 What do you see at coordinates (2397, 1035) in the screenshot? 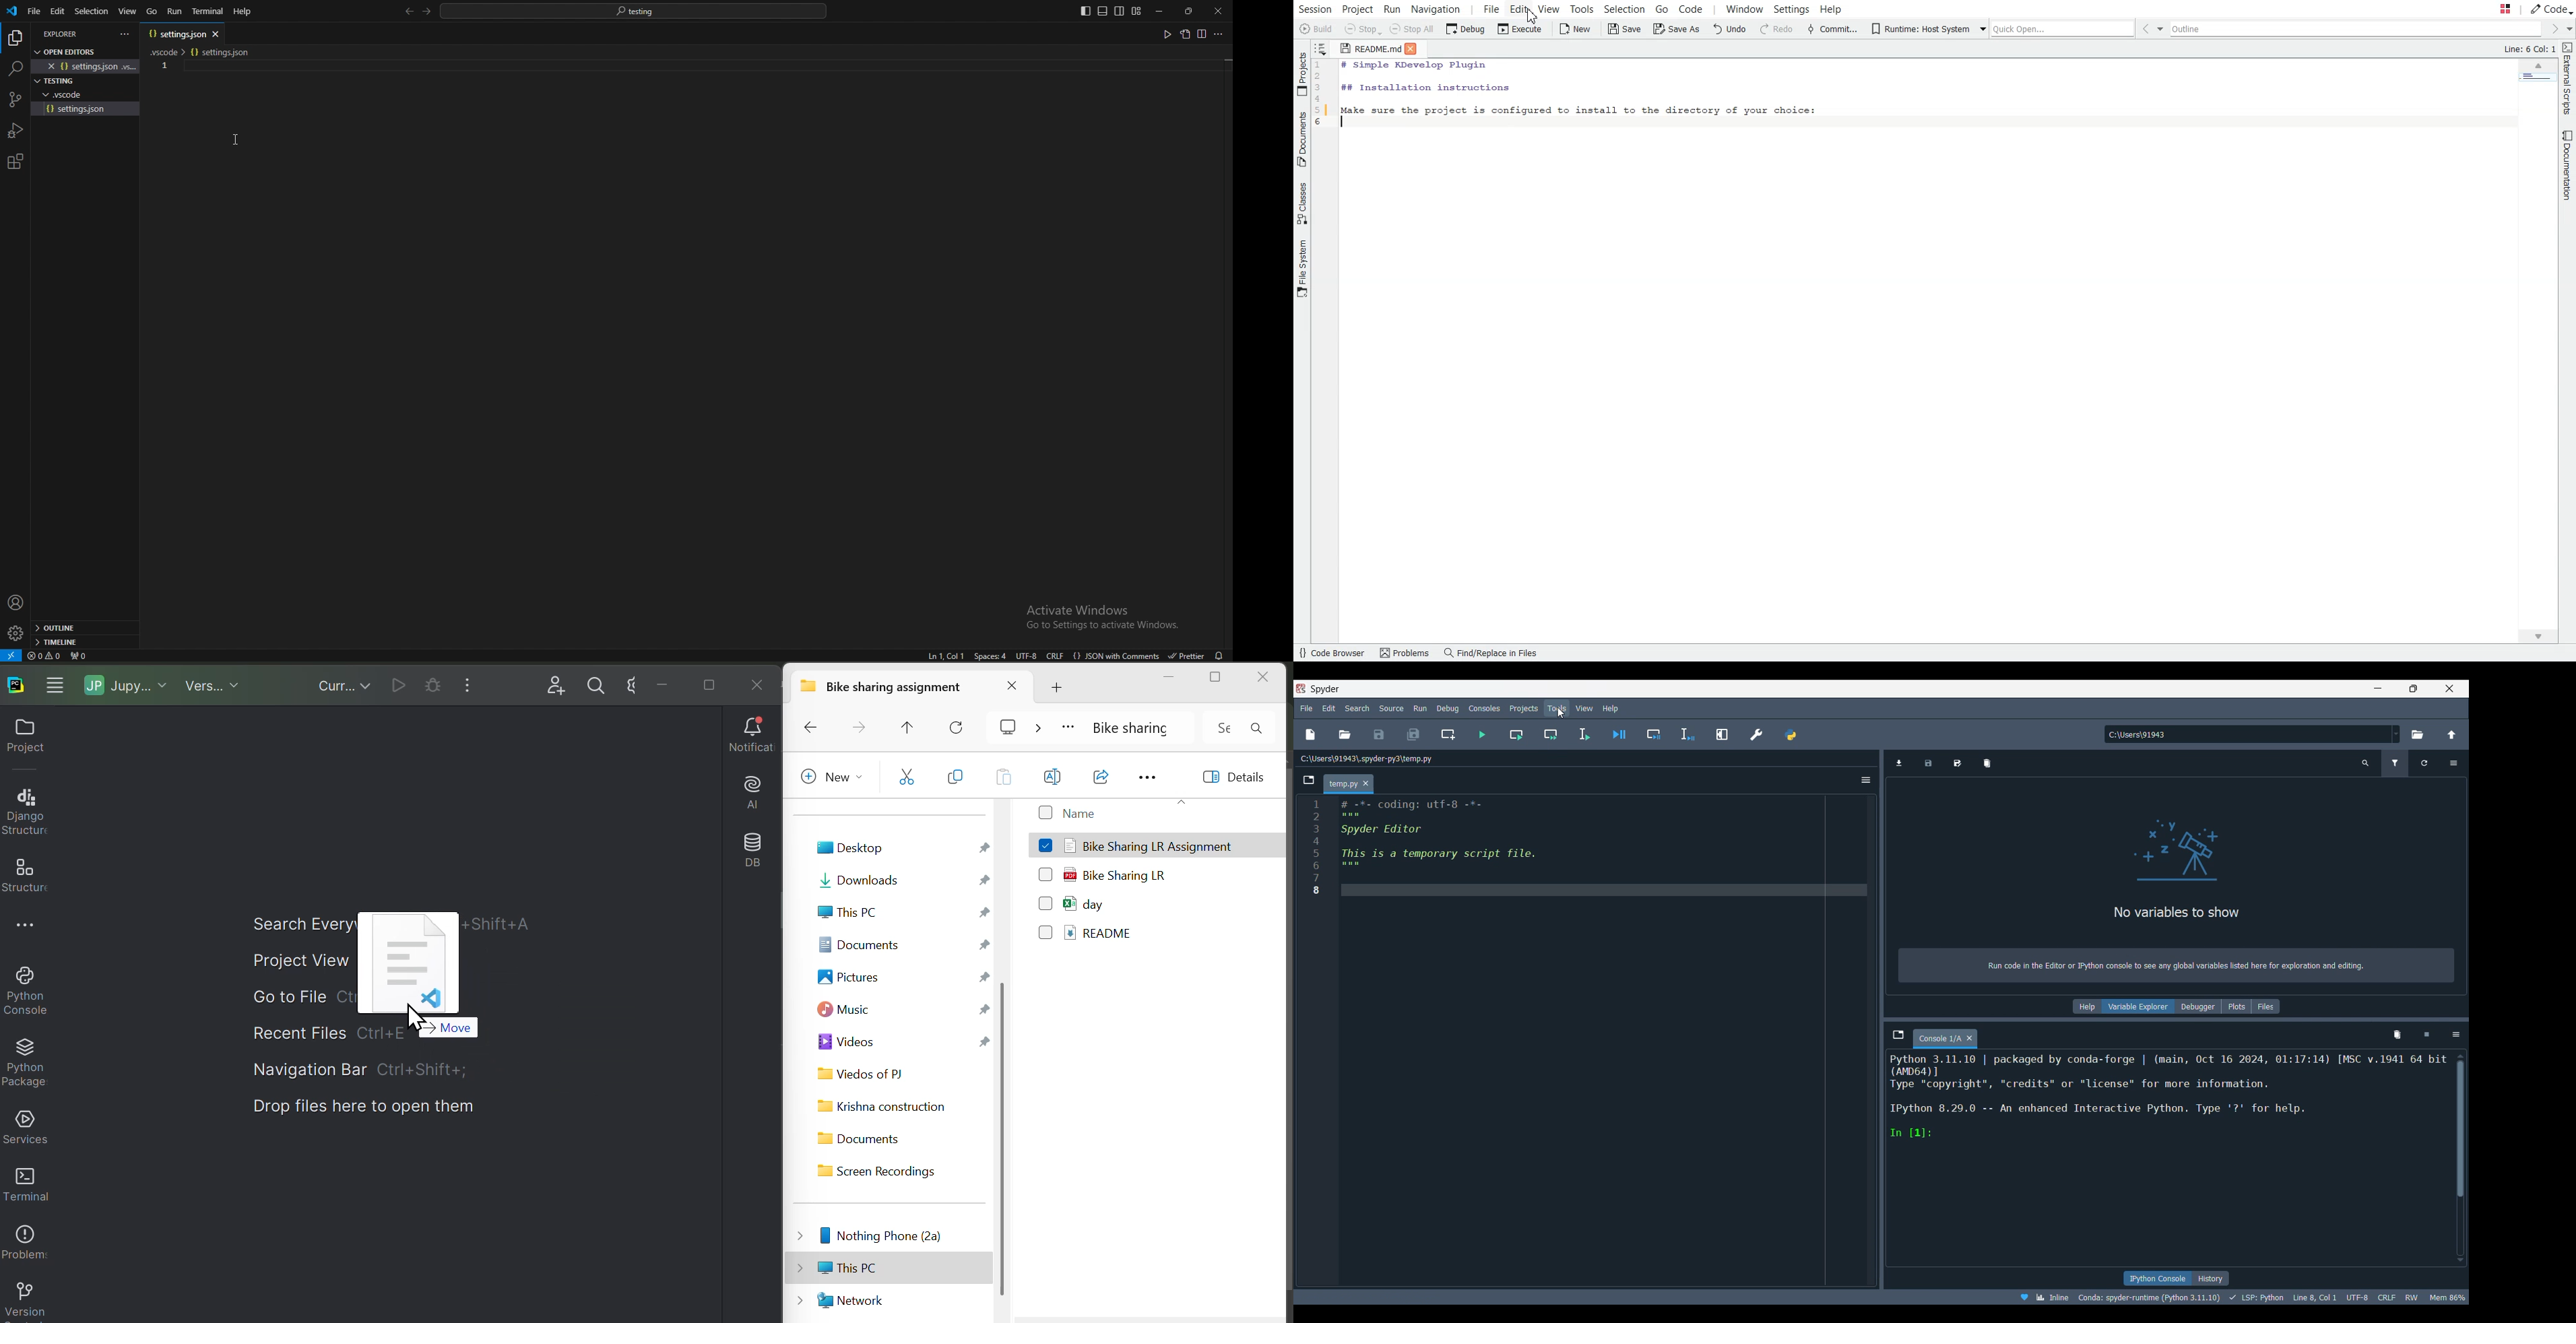
I see `Remove all variables from namespace` at bounding box center [2397, 1035].